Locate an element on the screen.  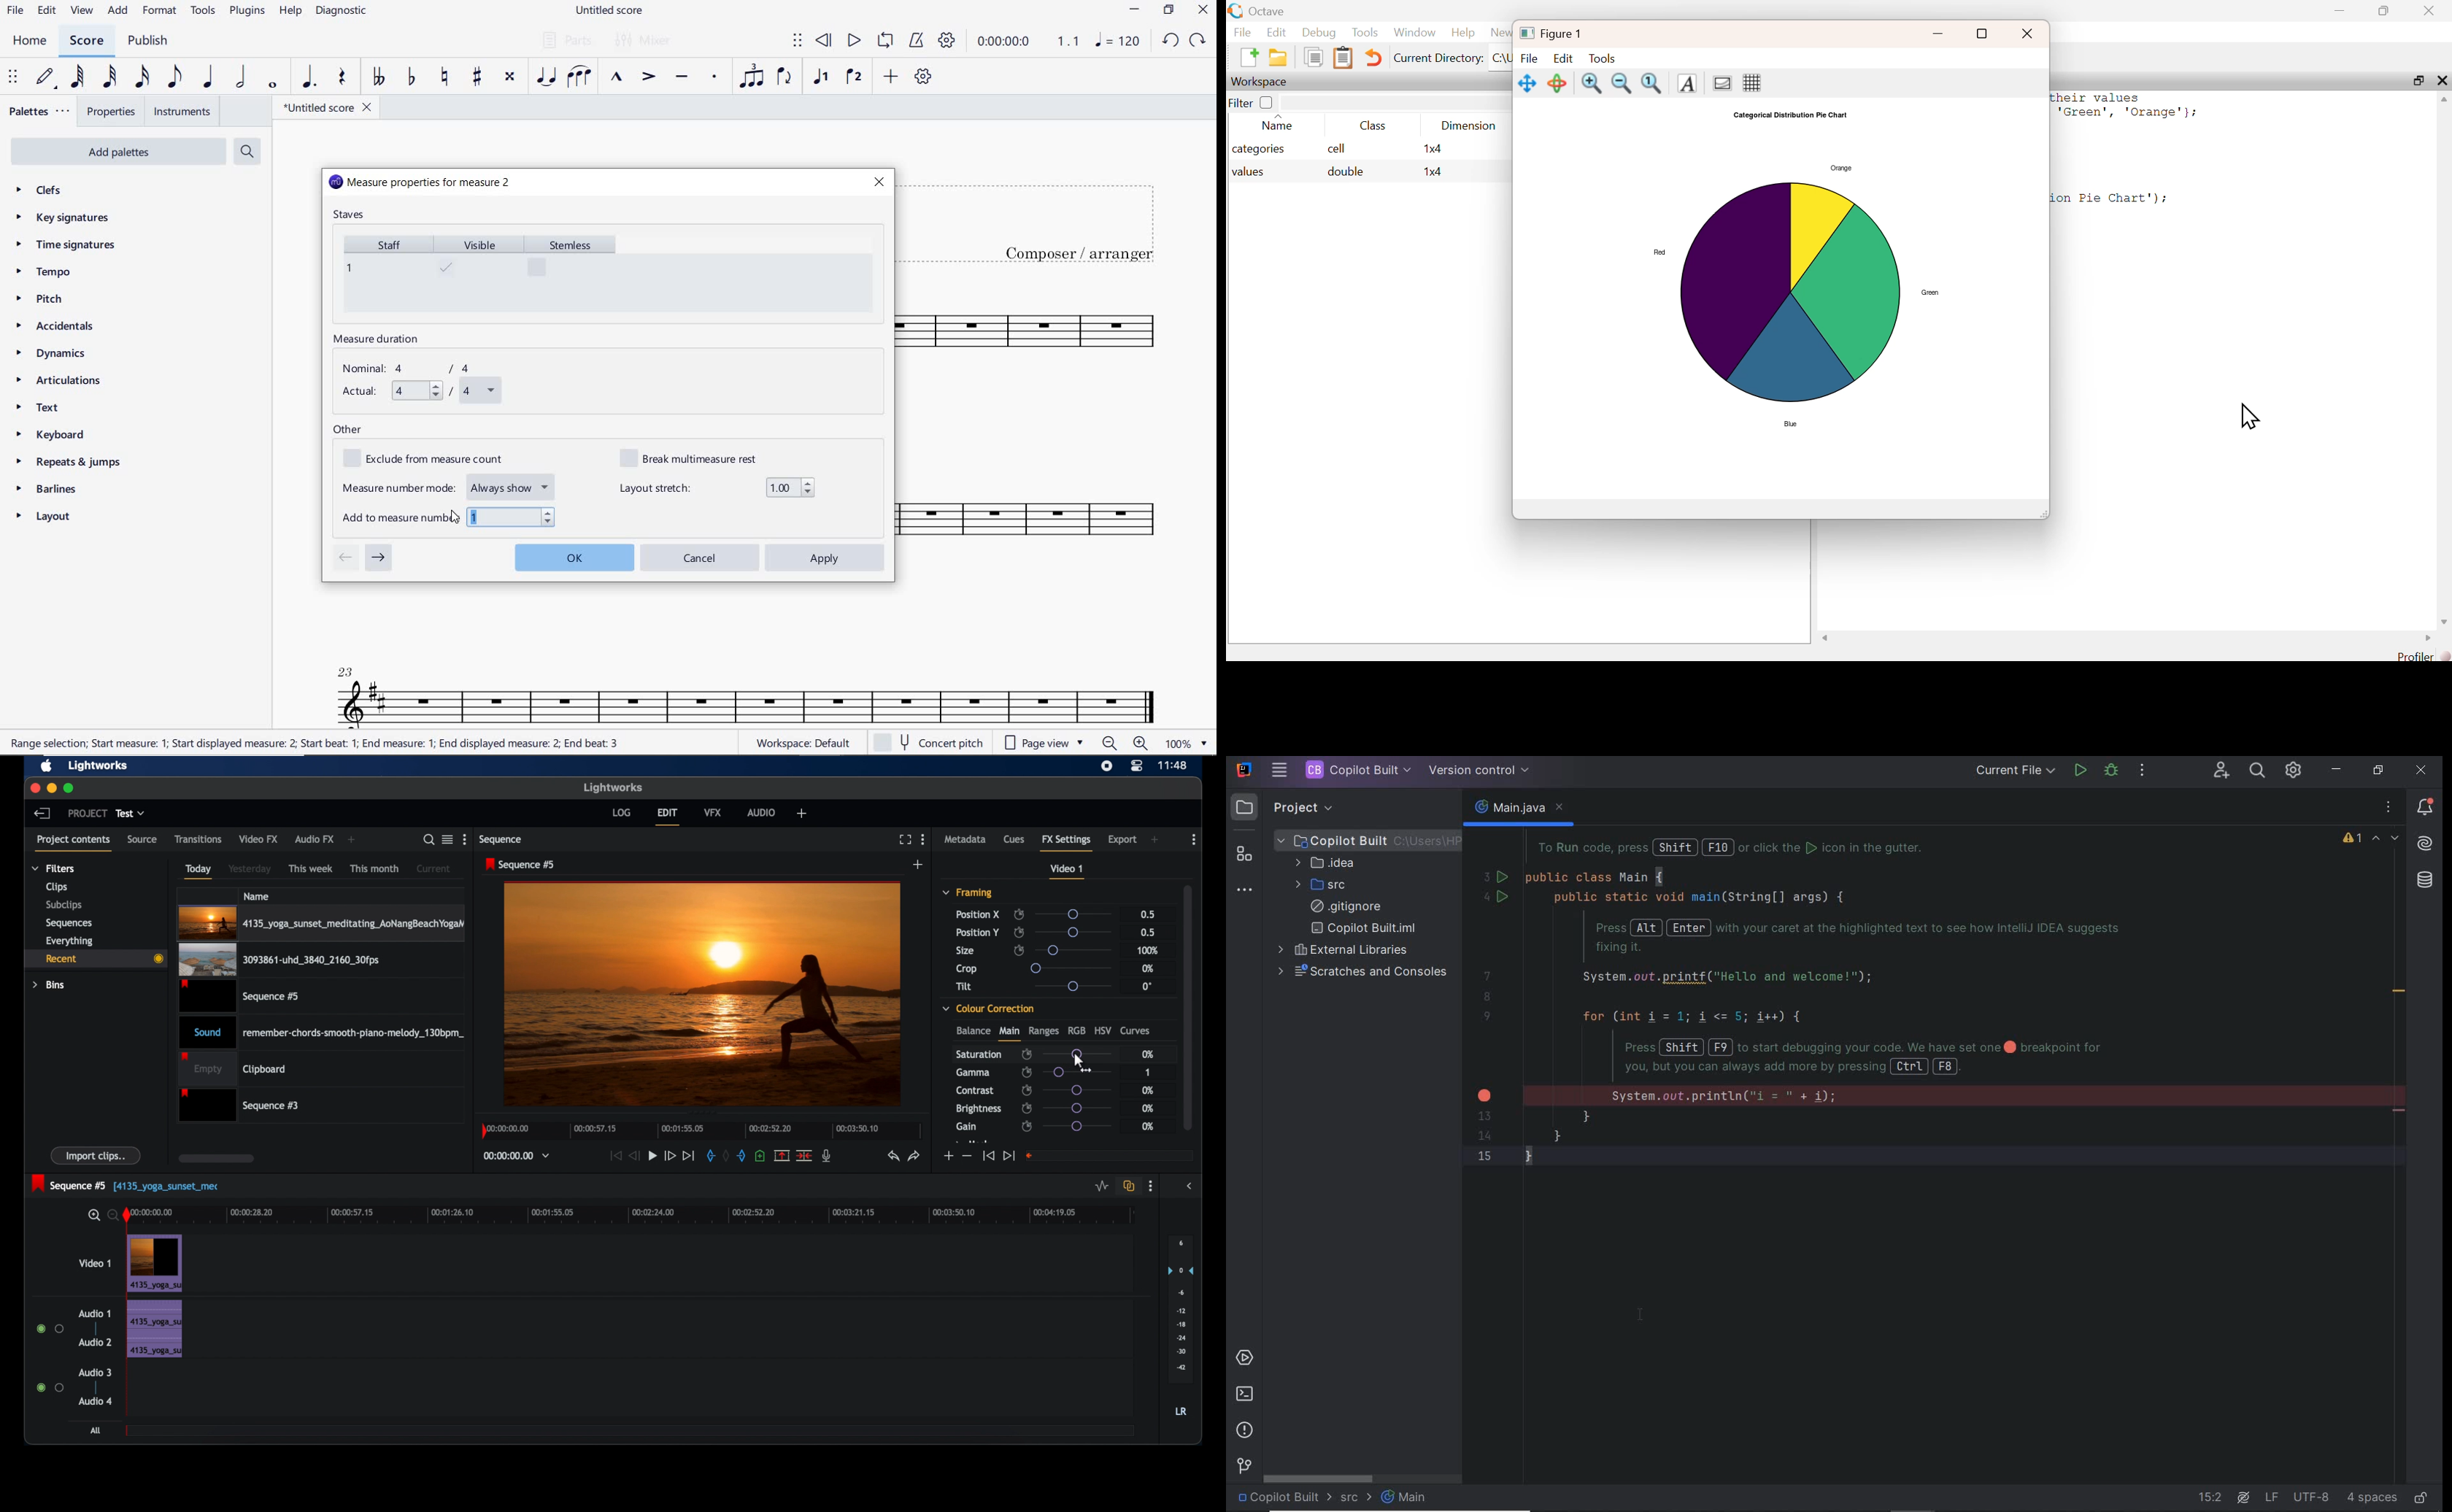
enable/disable keyframes is located at coordinates (1027, 1090).